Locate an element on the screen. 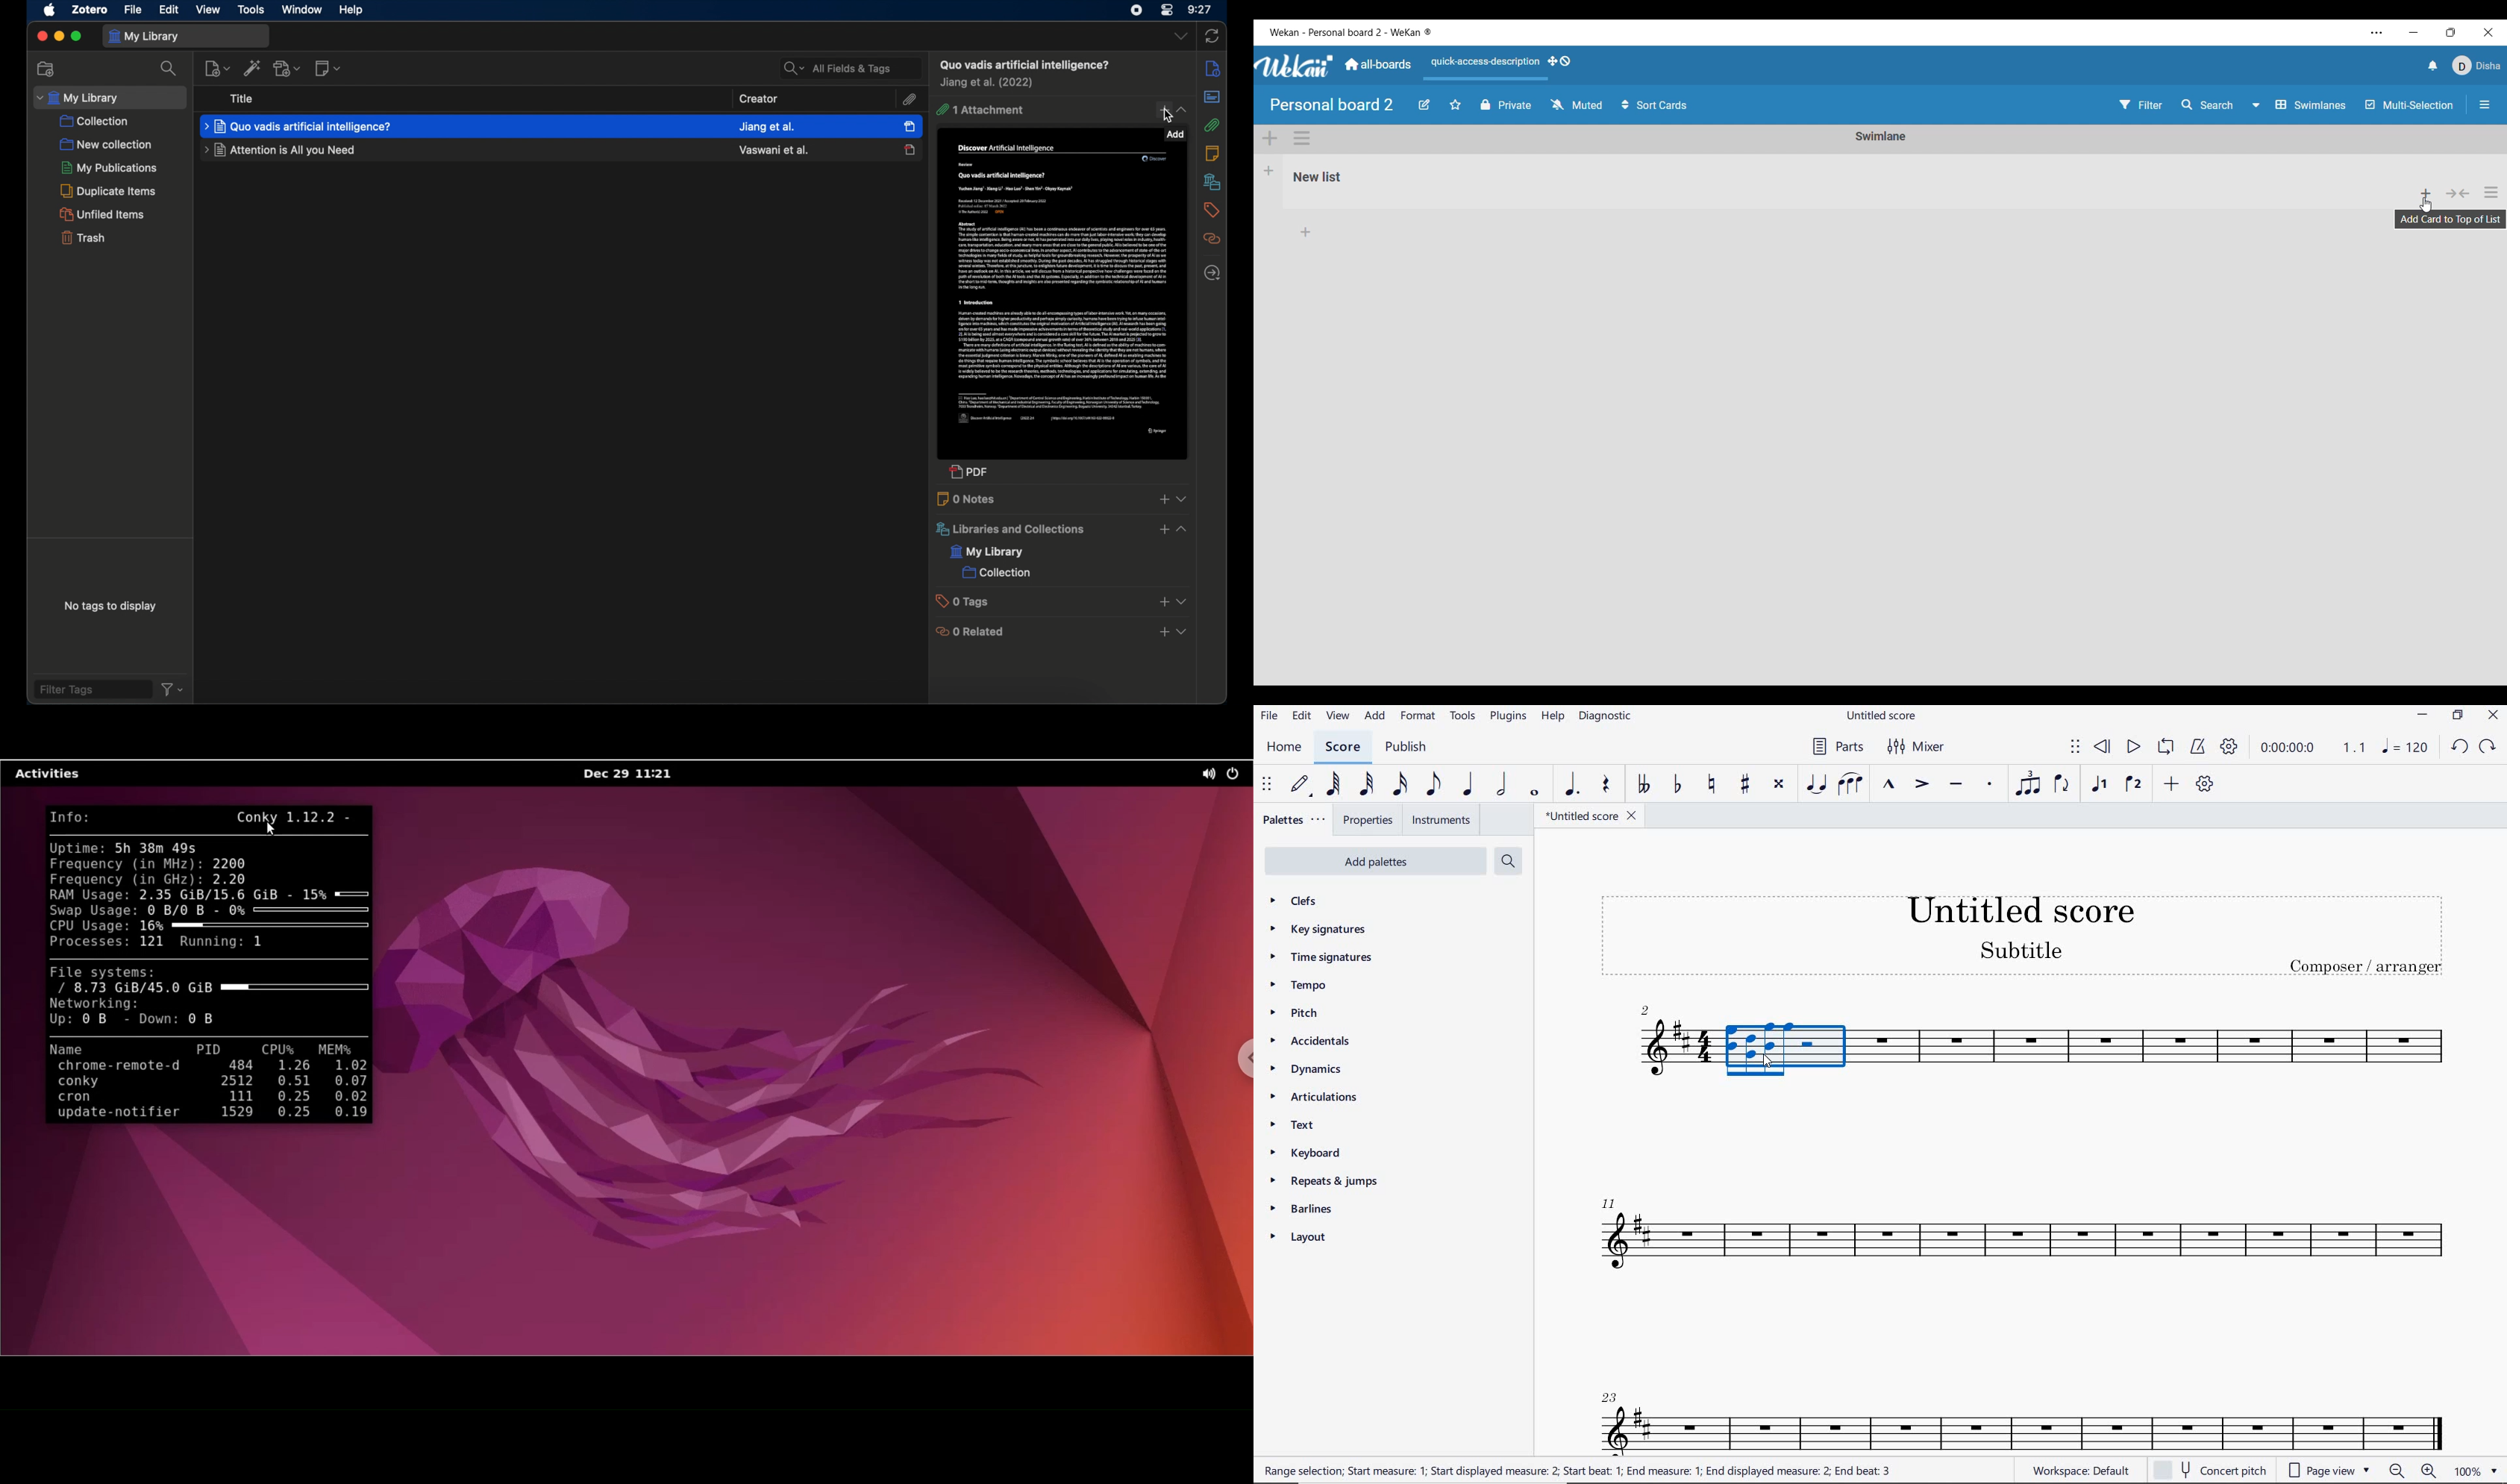 The width and height of the screenshot is (2520, 1484). search is located at coordinates (169, 69).